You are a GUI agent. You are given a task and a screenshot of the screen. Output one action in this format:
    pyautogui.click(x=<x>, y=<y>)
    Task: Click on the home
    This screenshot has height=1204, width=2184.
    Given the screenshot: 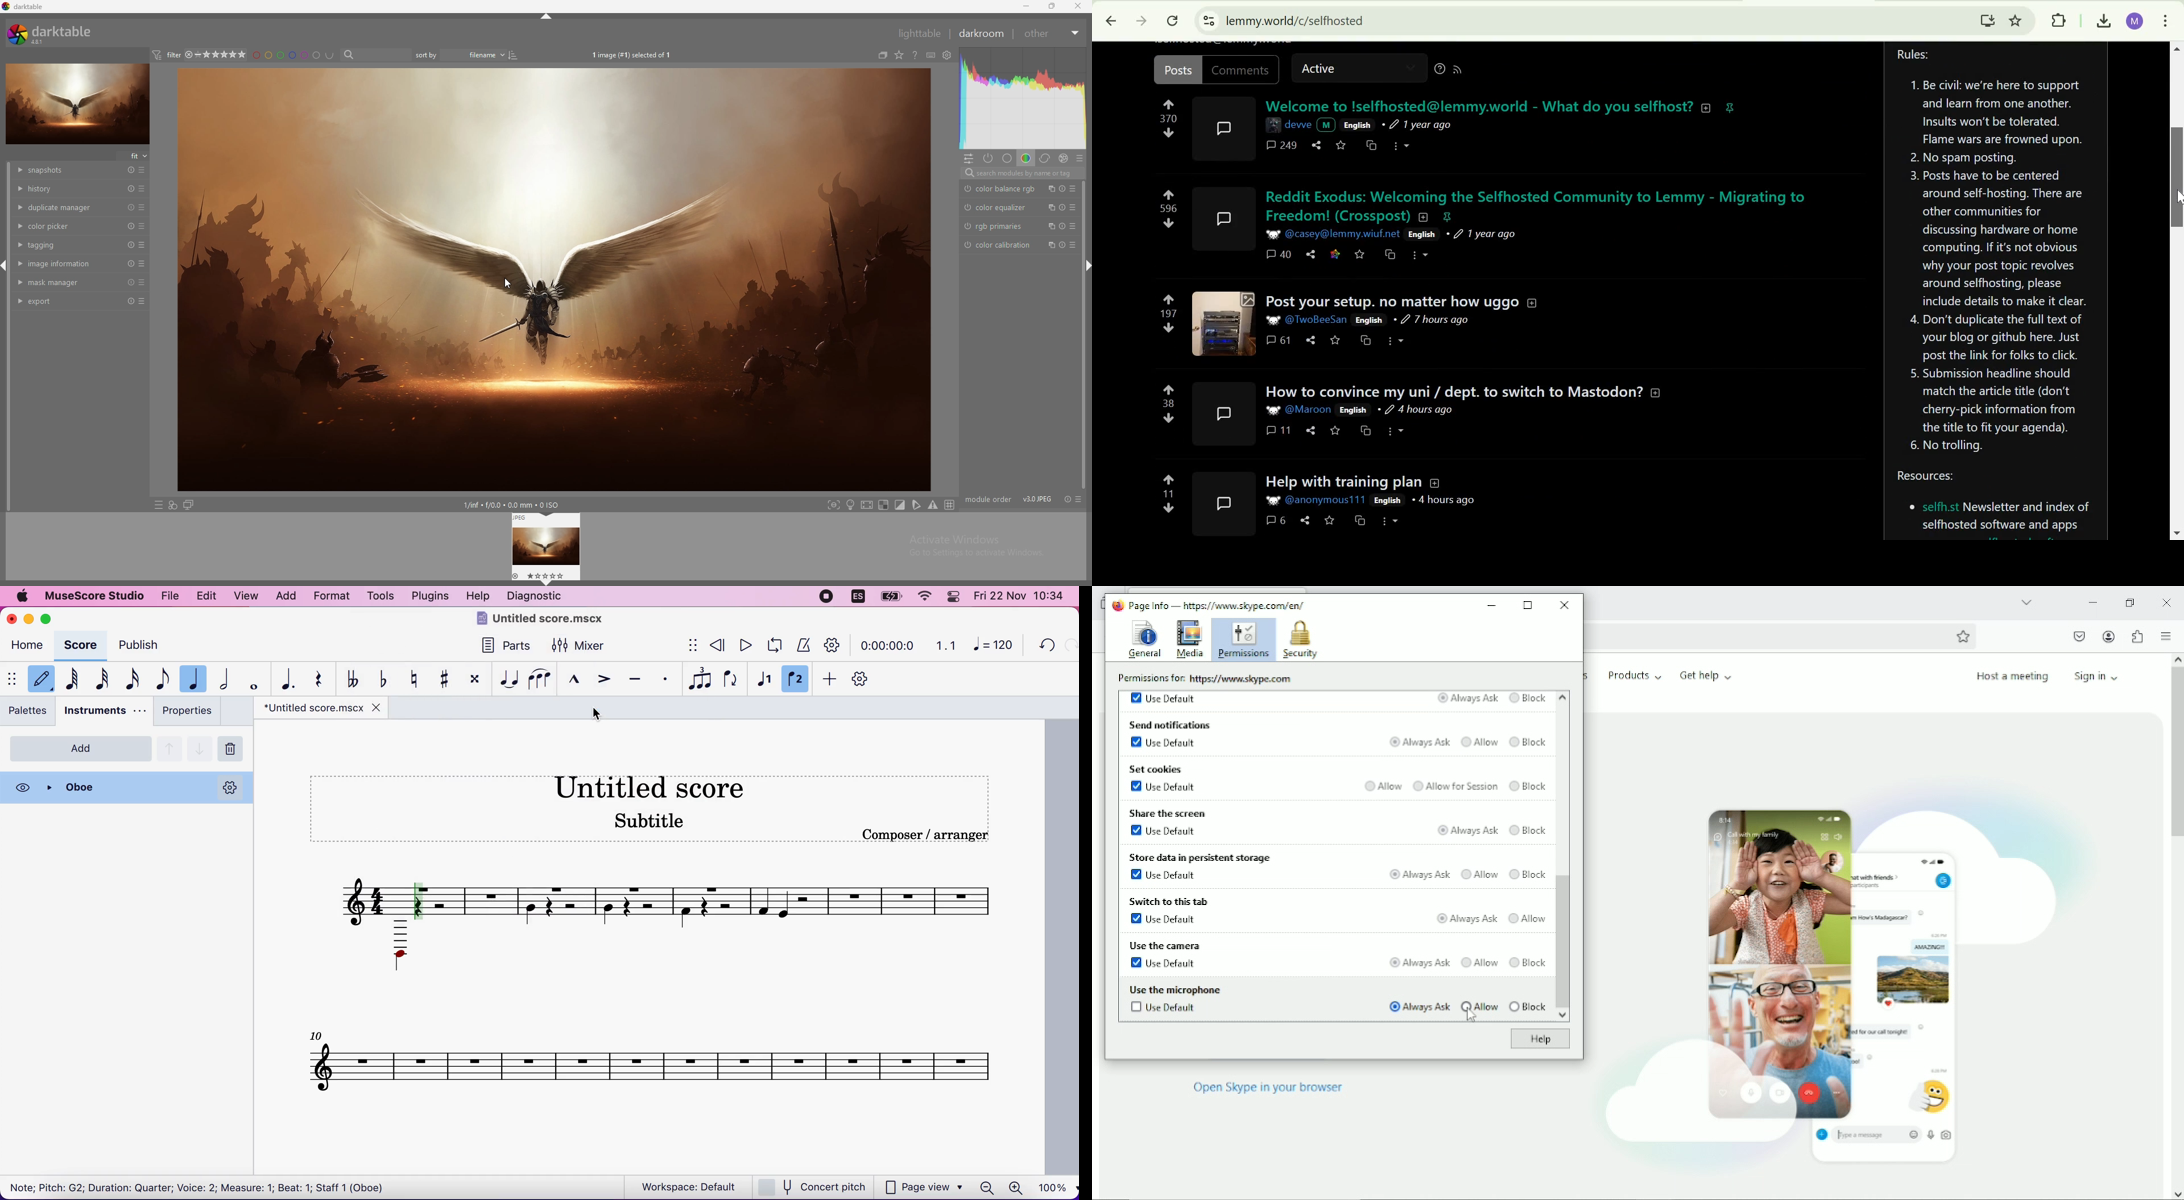 What is the action you would take?
    pyautogui.click(x=28, y=645)
    